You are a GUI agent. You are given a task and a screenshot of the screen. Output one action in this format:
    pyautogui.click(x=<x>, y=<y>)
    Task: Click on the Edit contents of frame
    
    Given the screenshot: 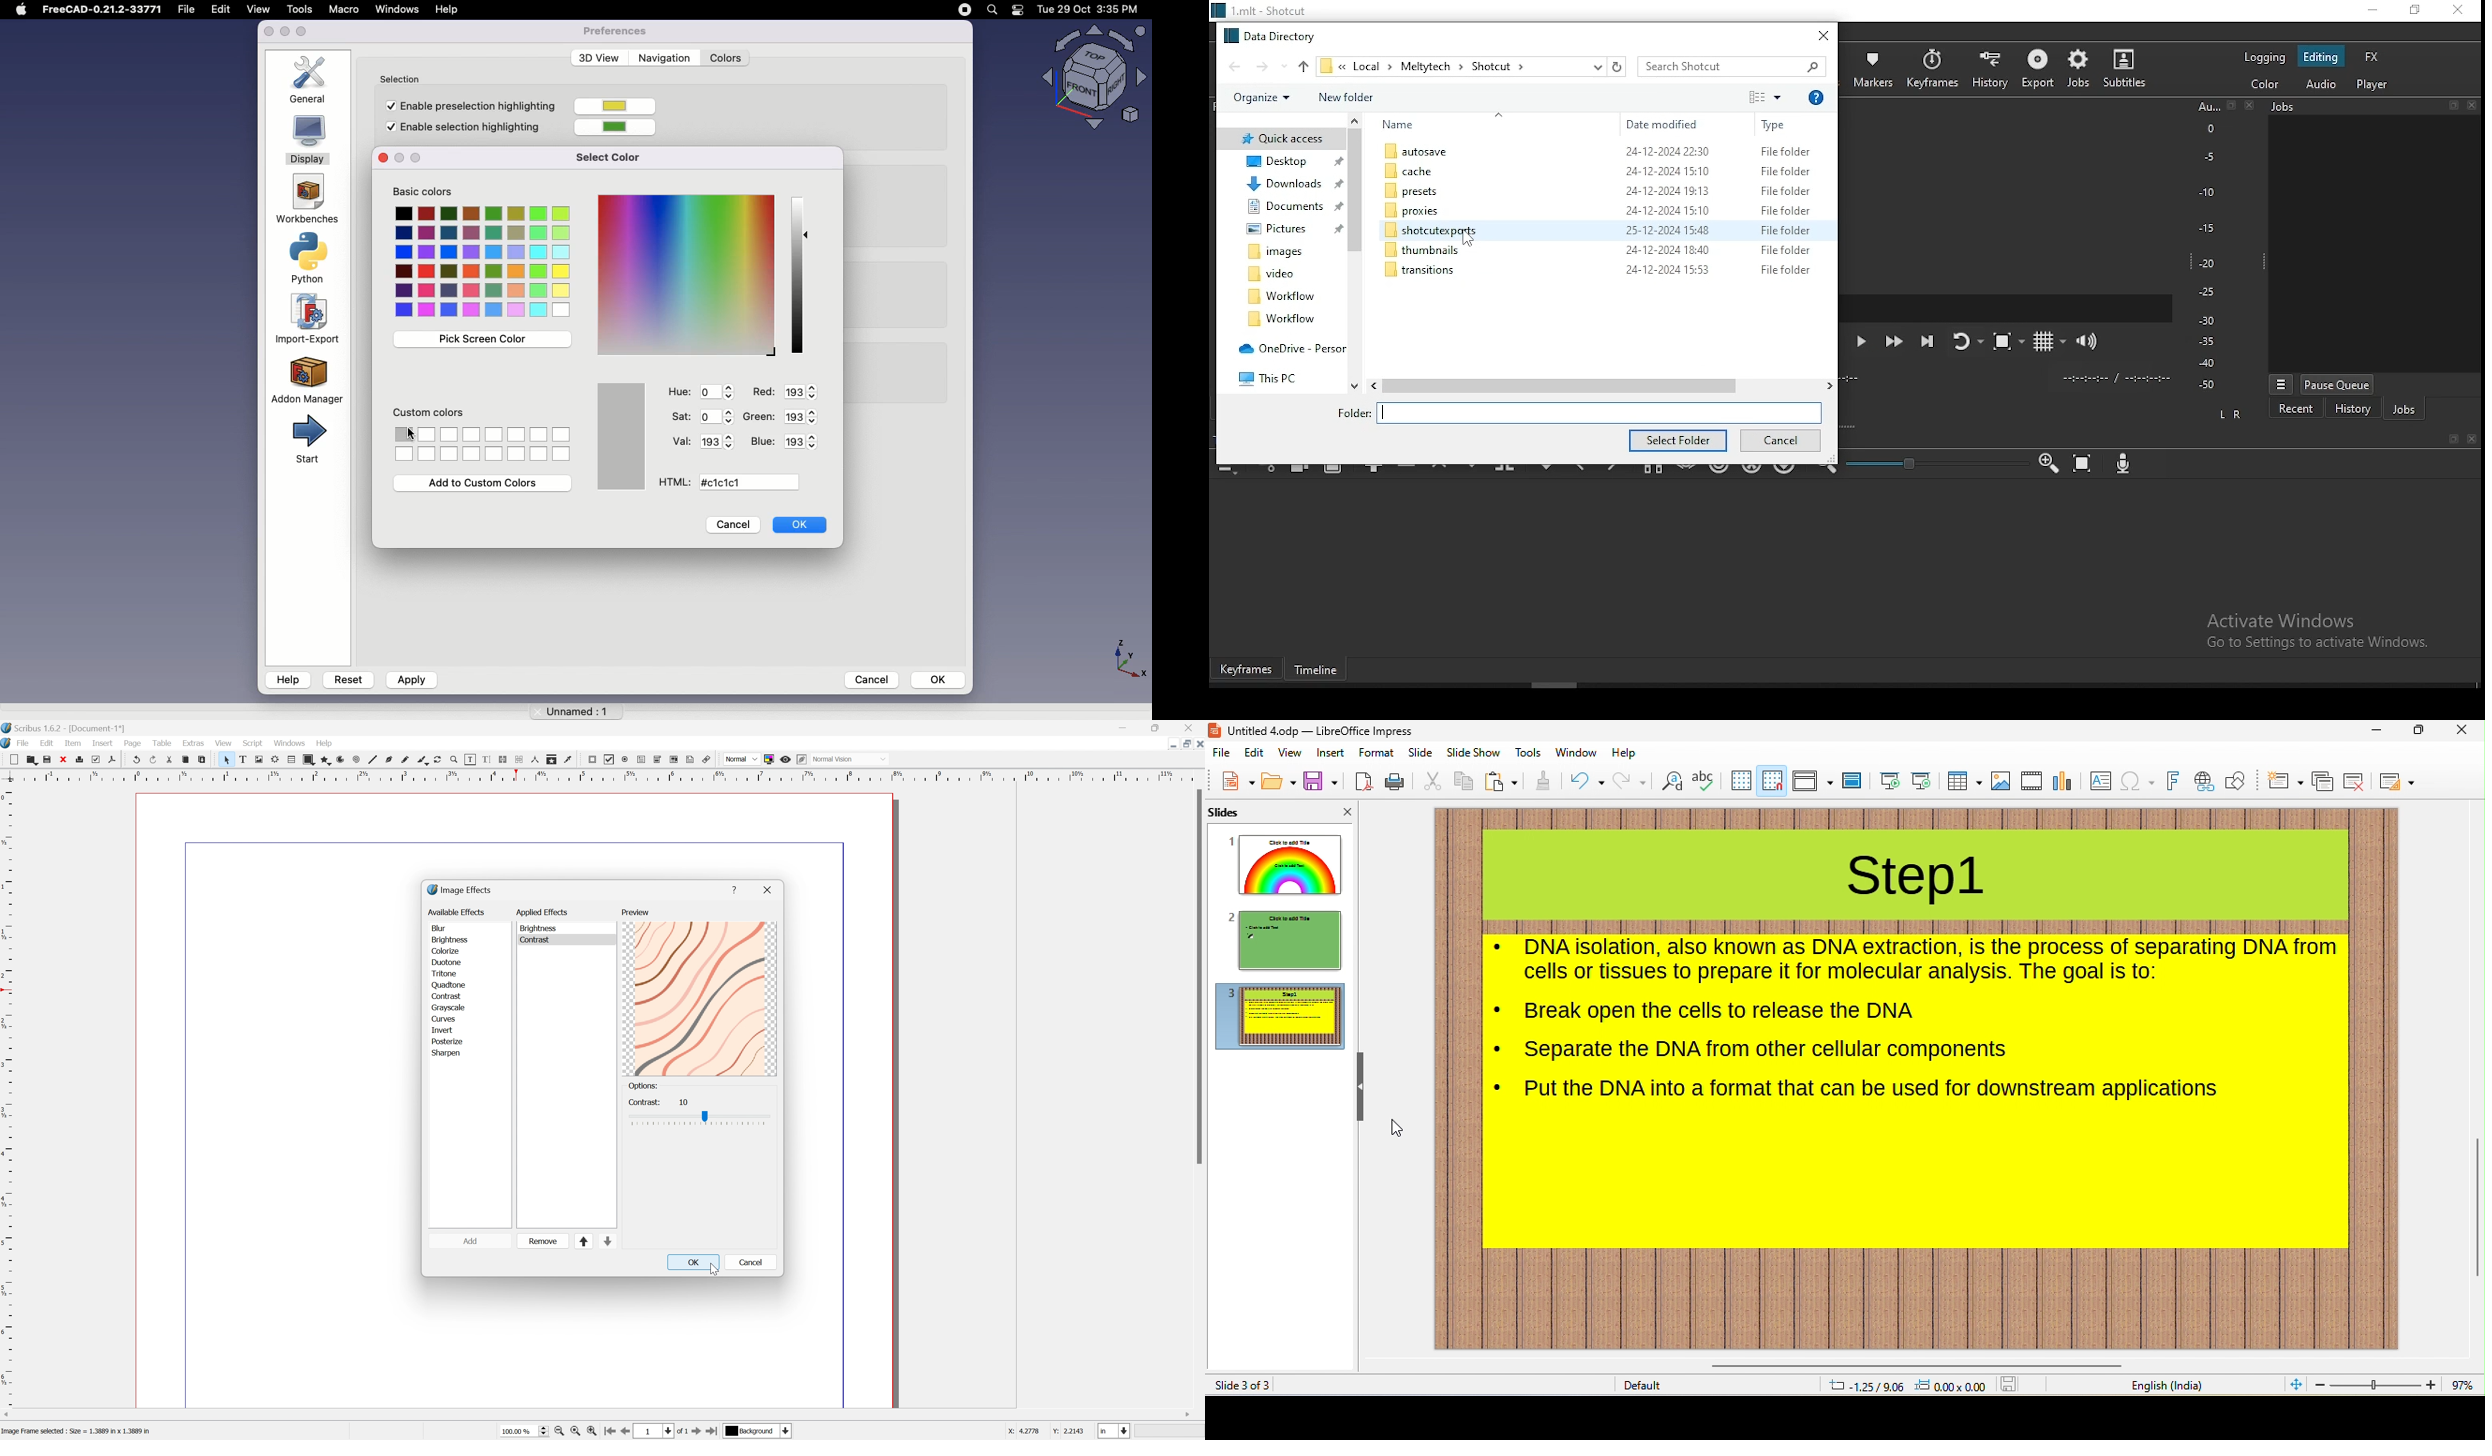 What is the action you would take?
    pyautogui.click(x=473, y=760)
    